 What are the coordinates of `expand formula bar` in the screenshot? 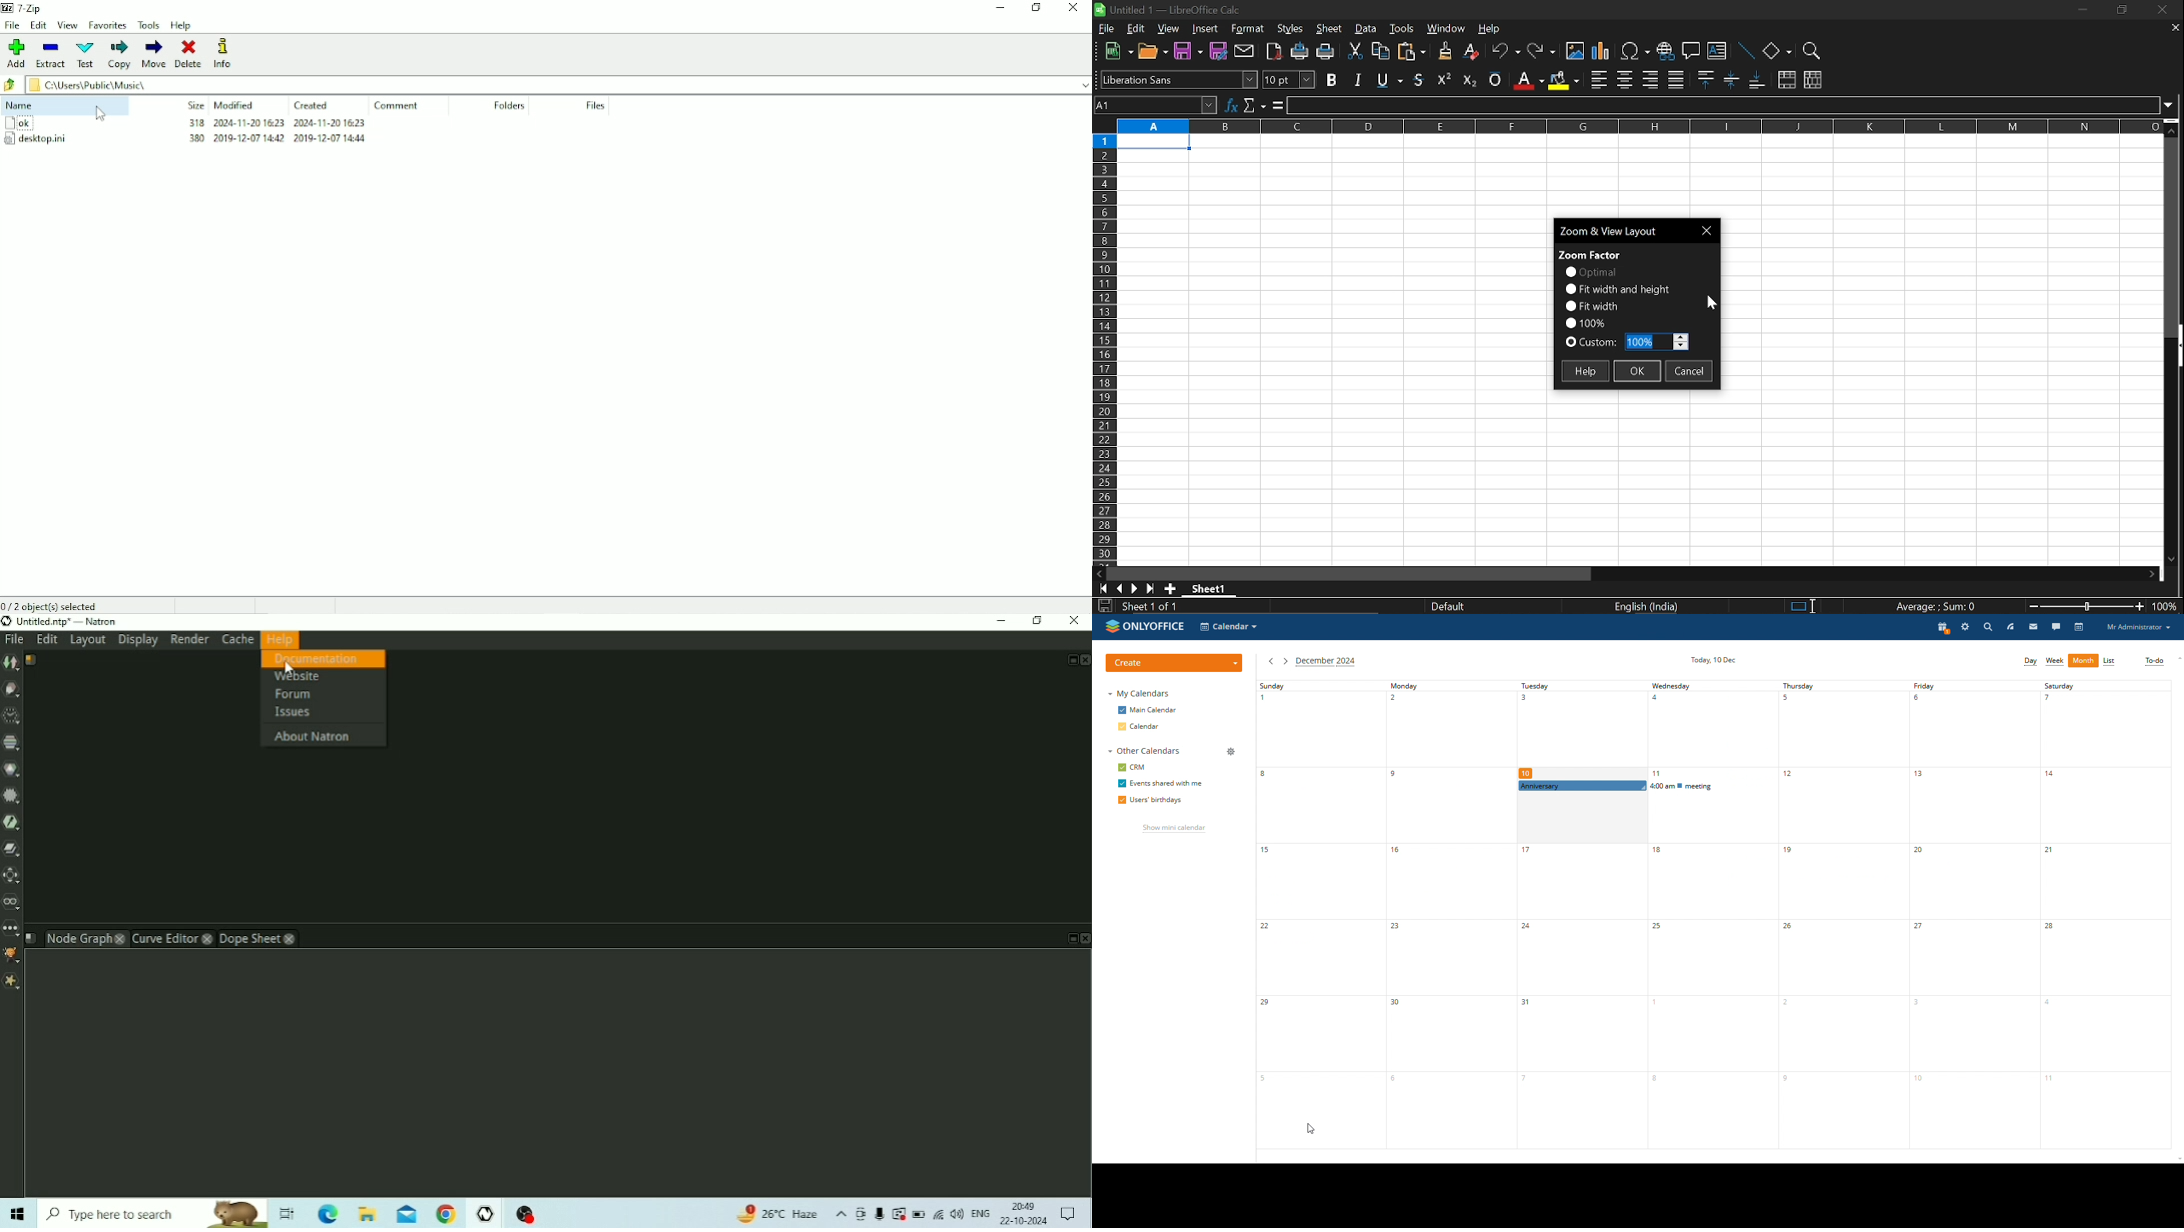 It's located at (2173, 104).